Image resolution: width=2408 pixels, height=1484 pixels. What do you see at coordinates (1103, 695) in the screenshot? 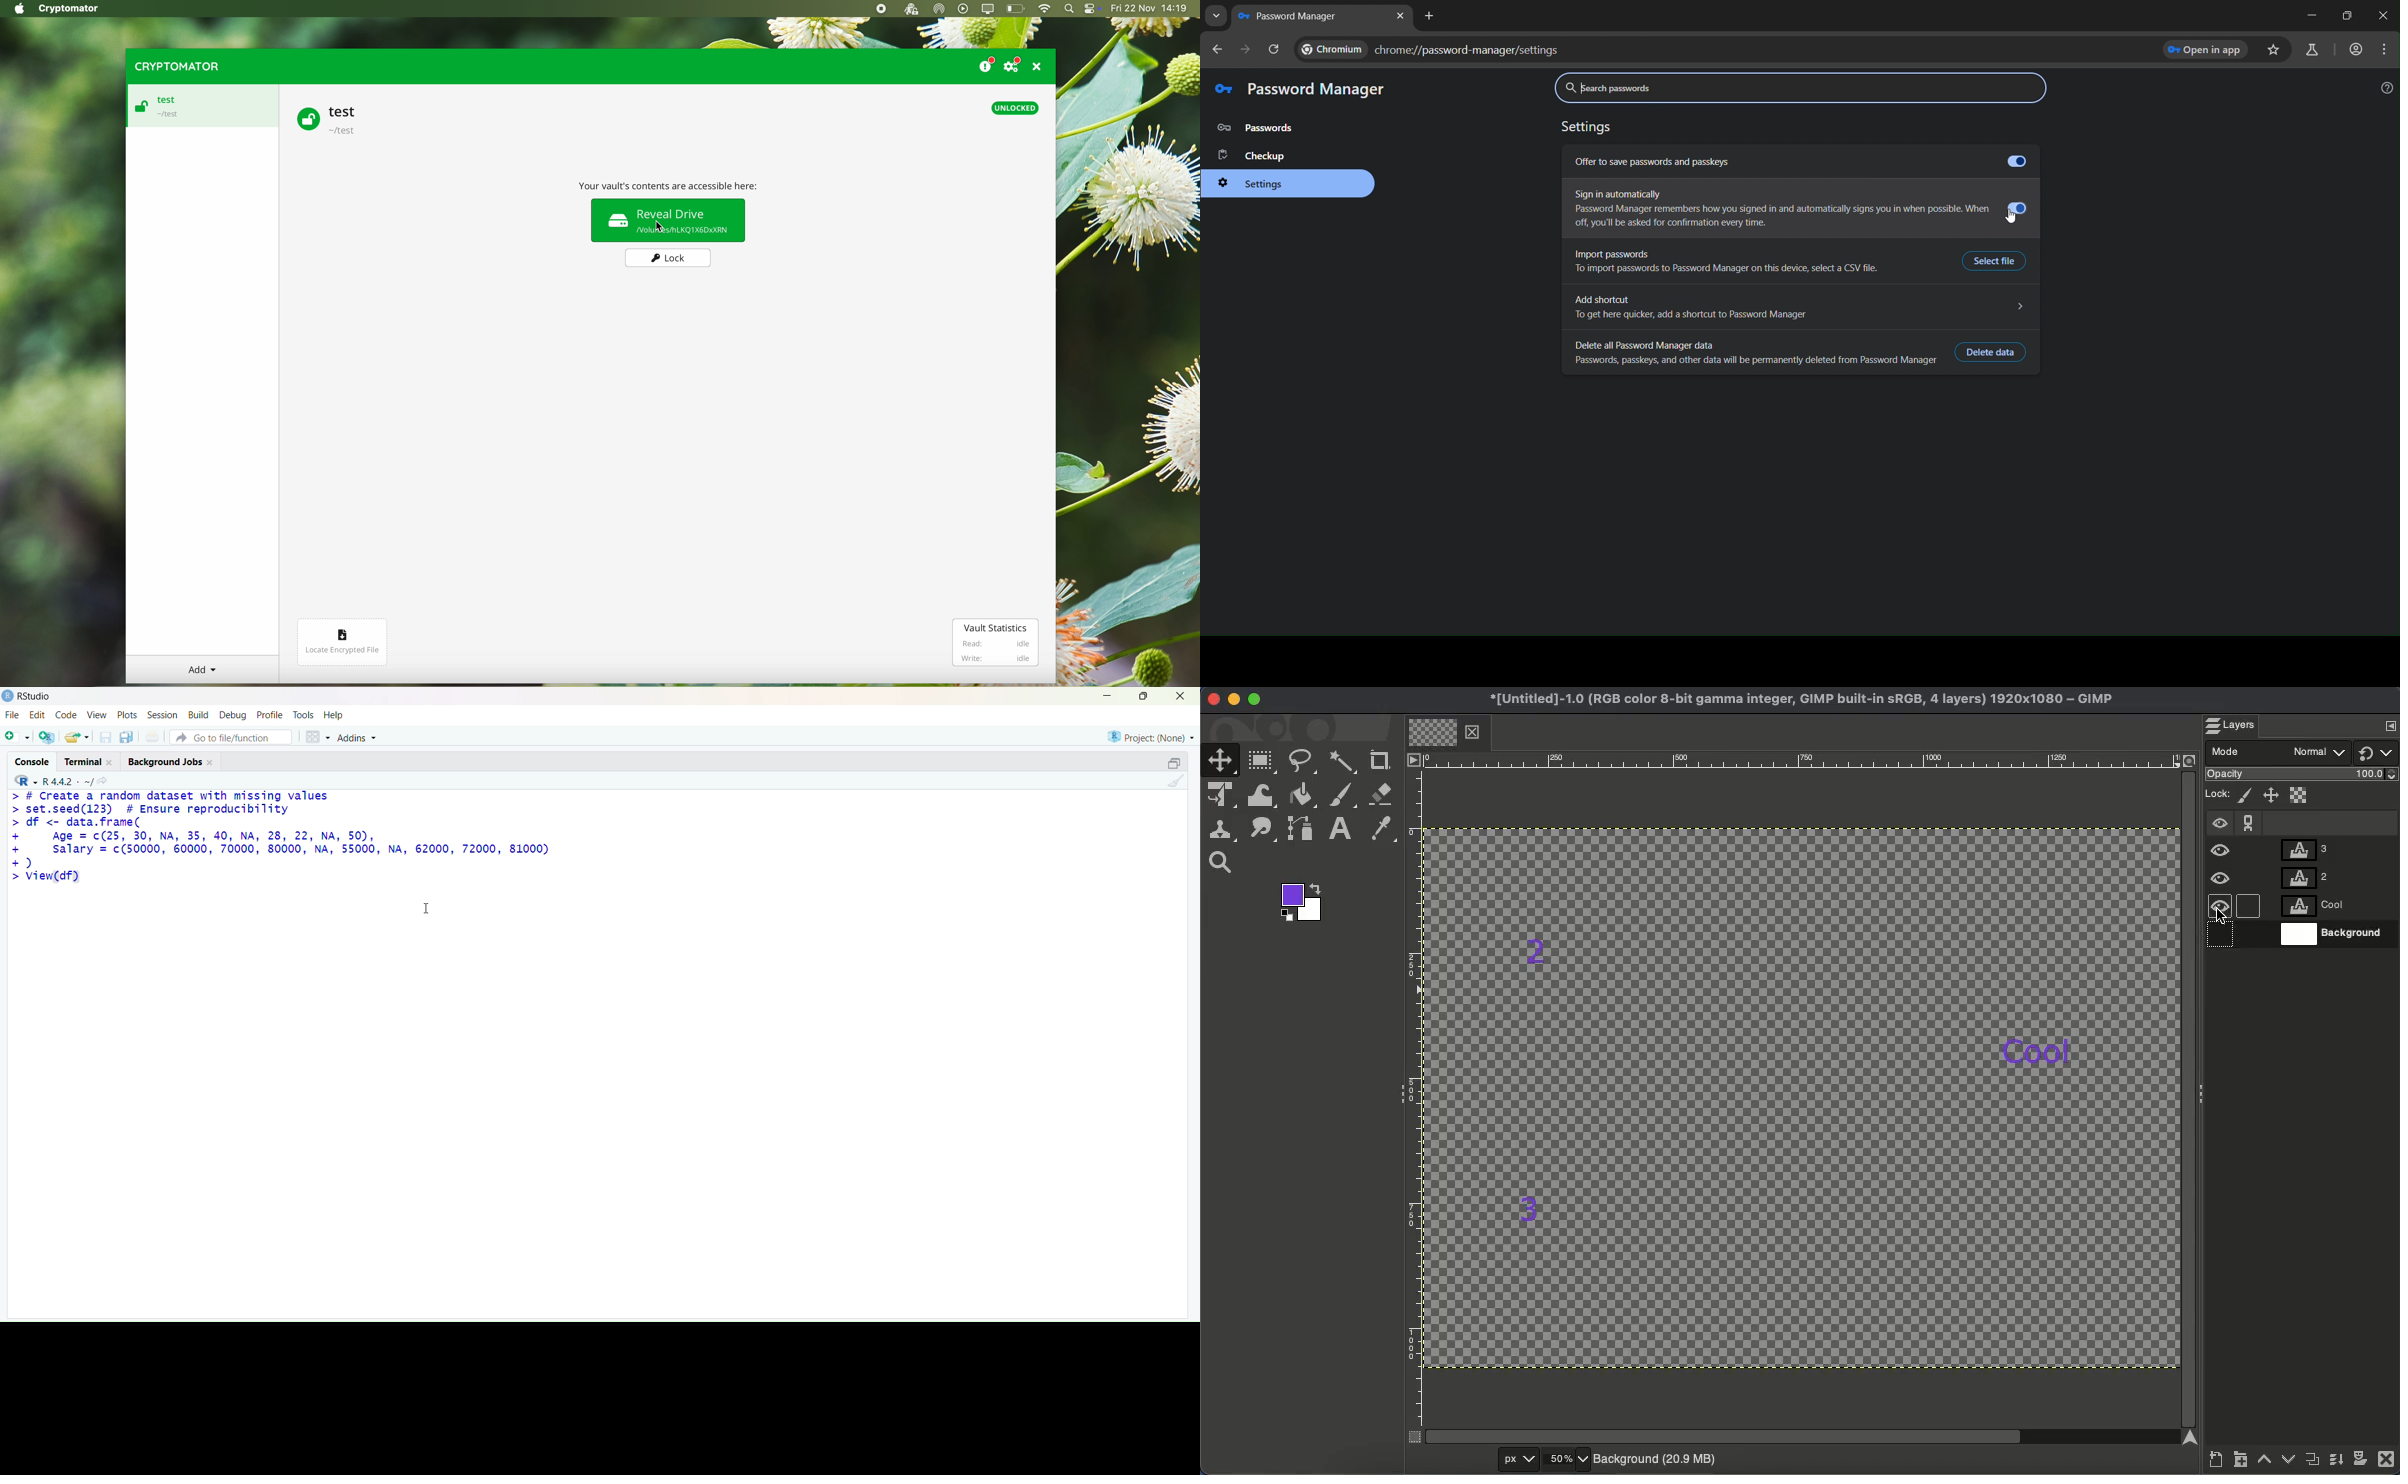
I see `minimize` at bounding box center [1103, 695].